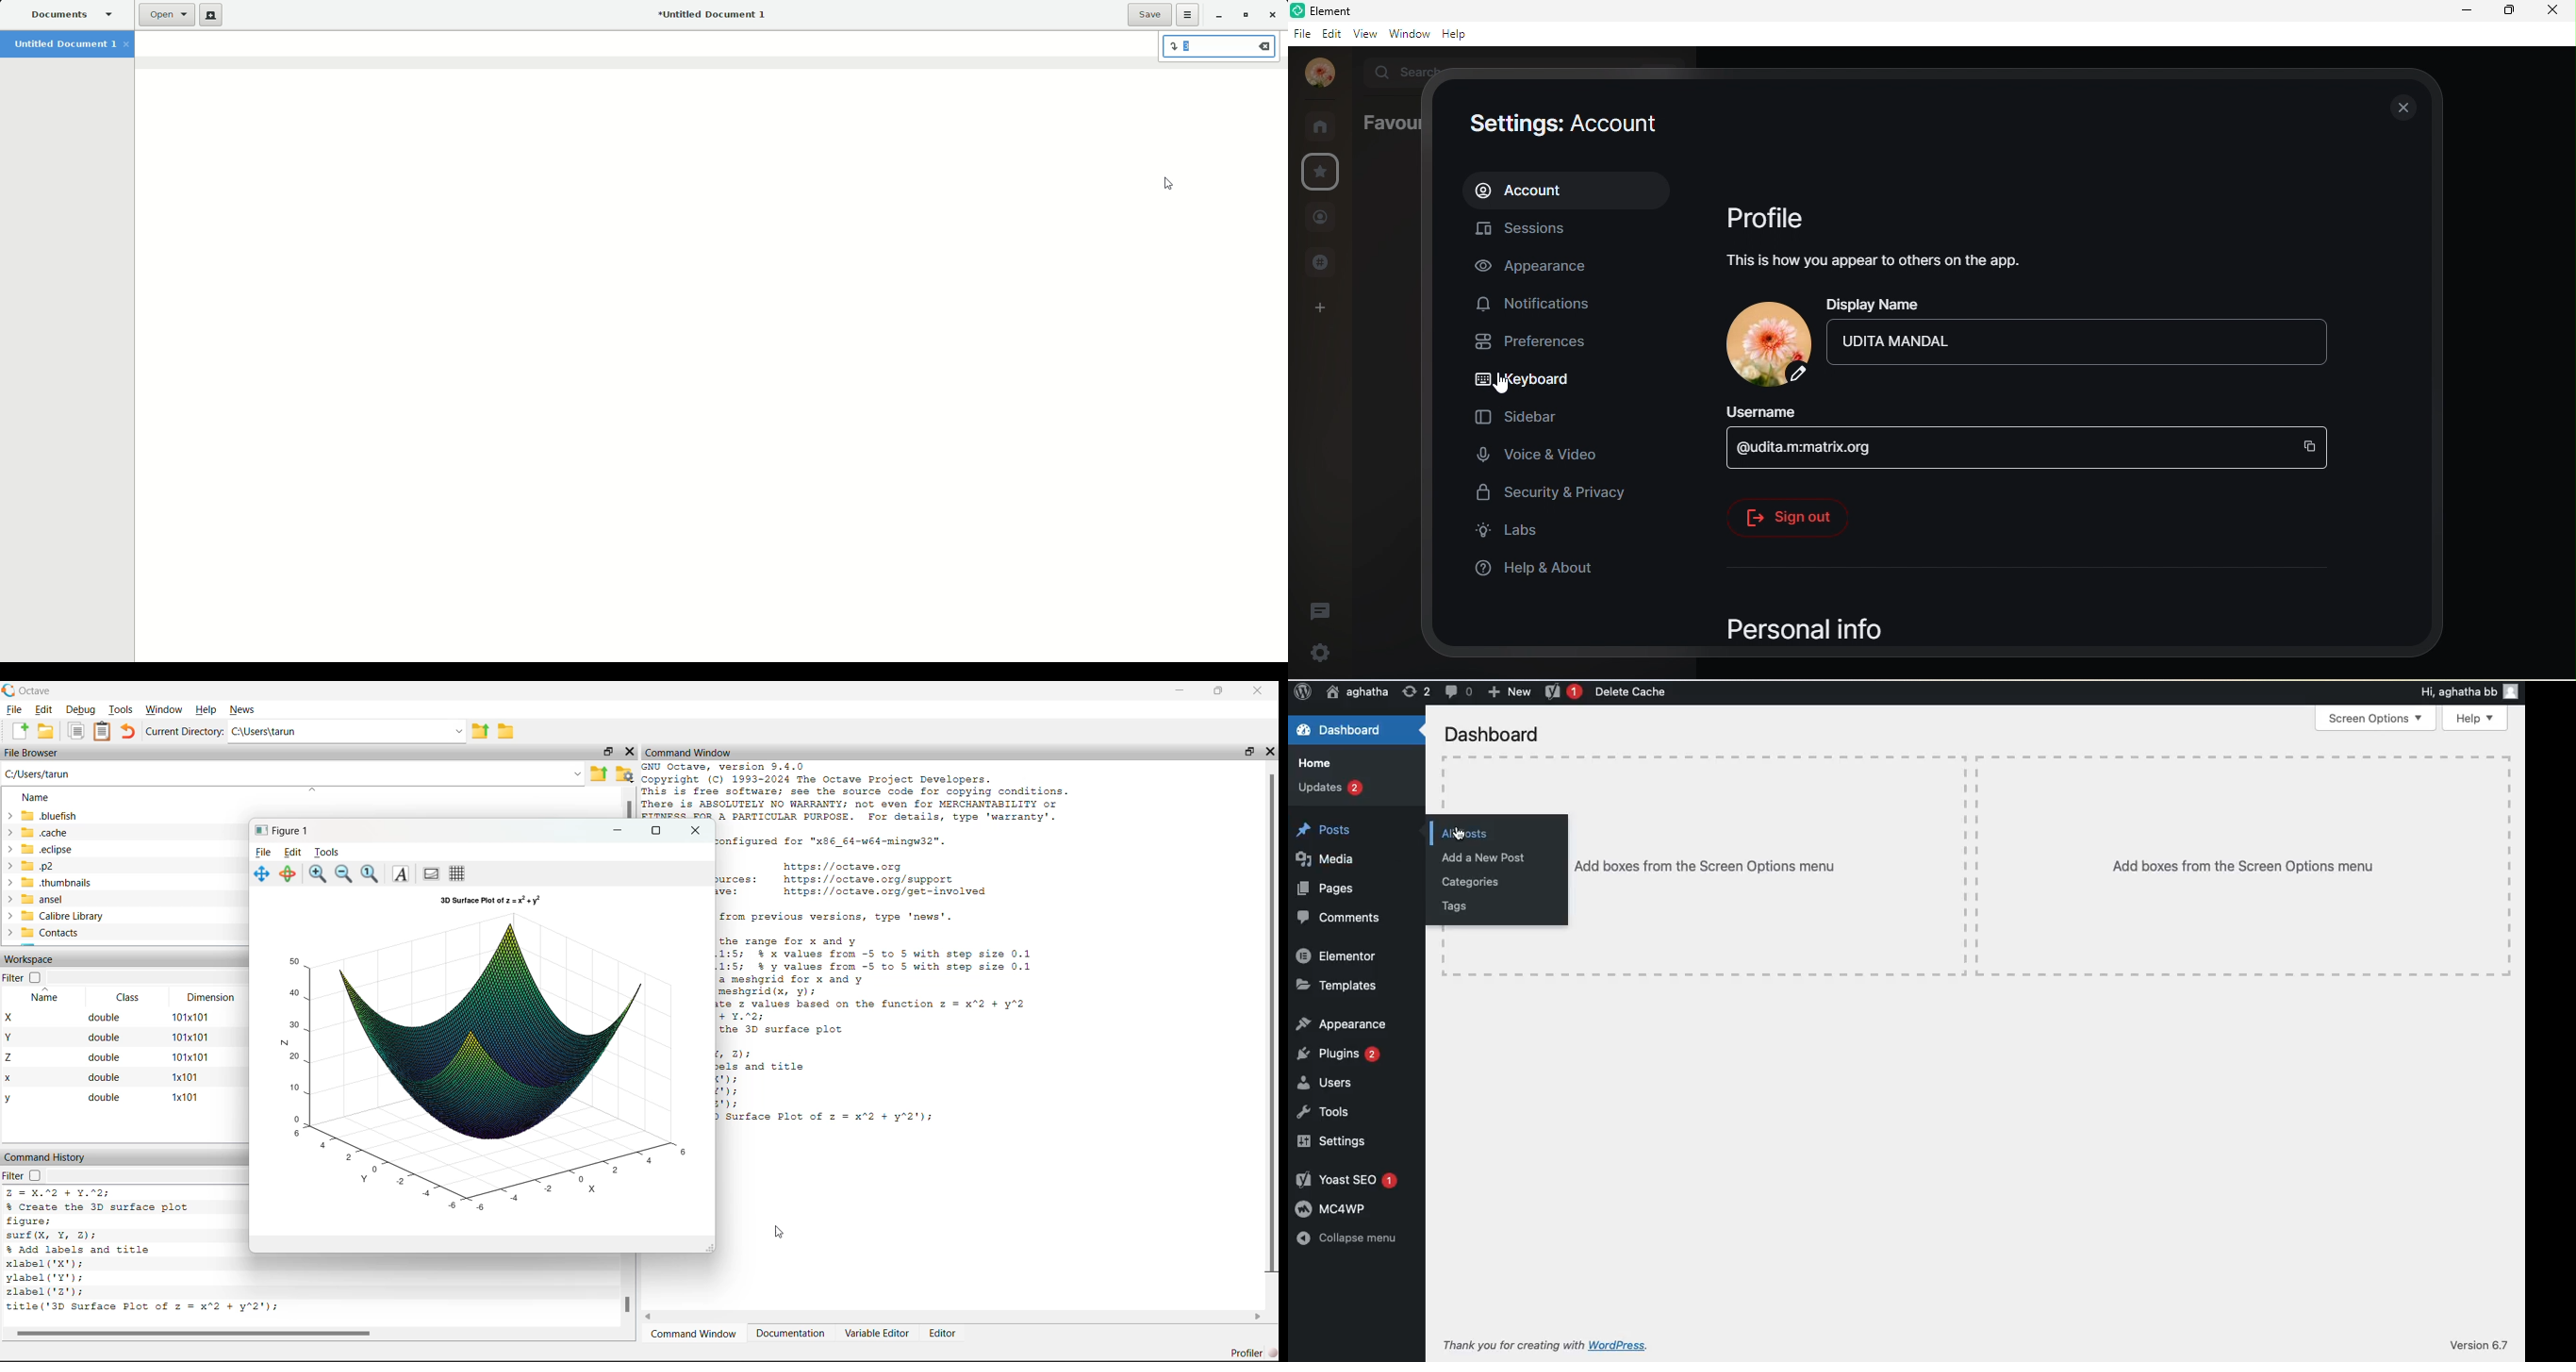  What do you see at coordinates (294, 774) in the screenshot?
I see `C:/Users/tarun` at bounding box center [294, 774].